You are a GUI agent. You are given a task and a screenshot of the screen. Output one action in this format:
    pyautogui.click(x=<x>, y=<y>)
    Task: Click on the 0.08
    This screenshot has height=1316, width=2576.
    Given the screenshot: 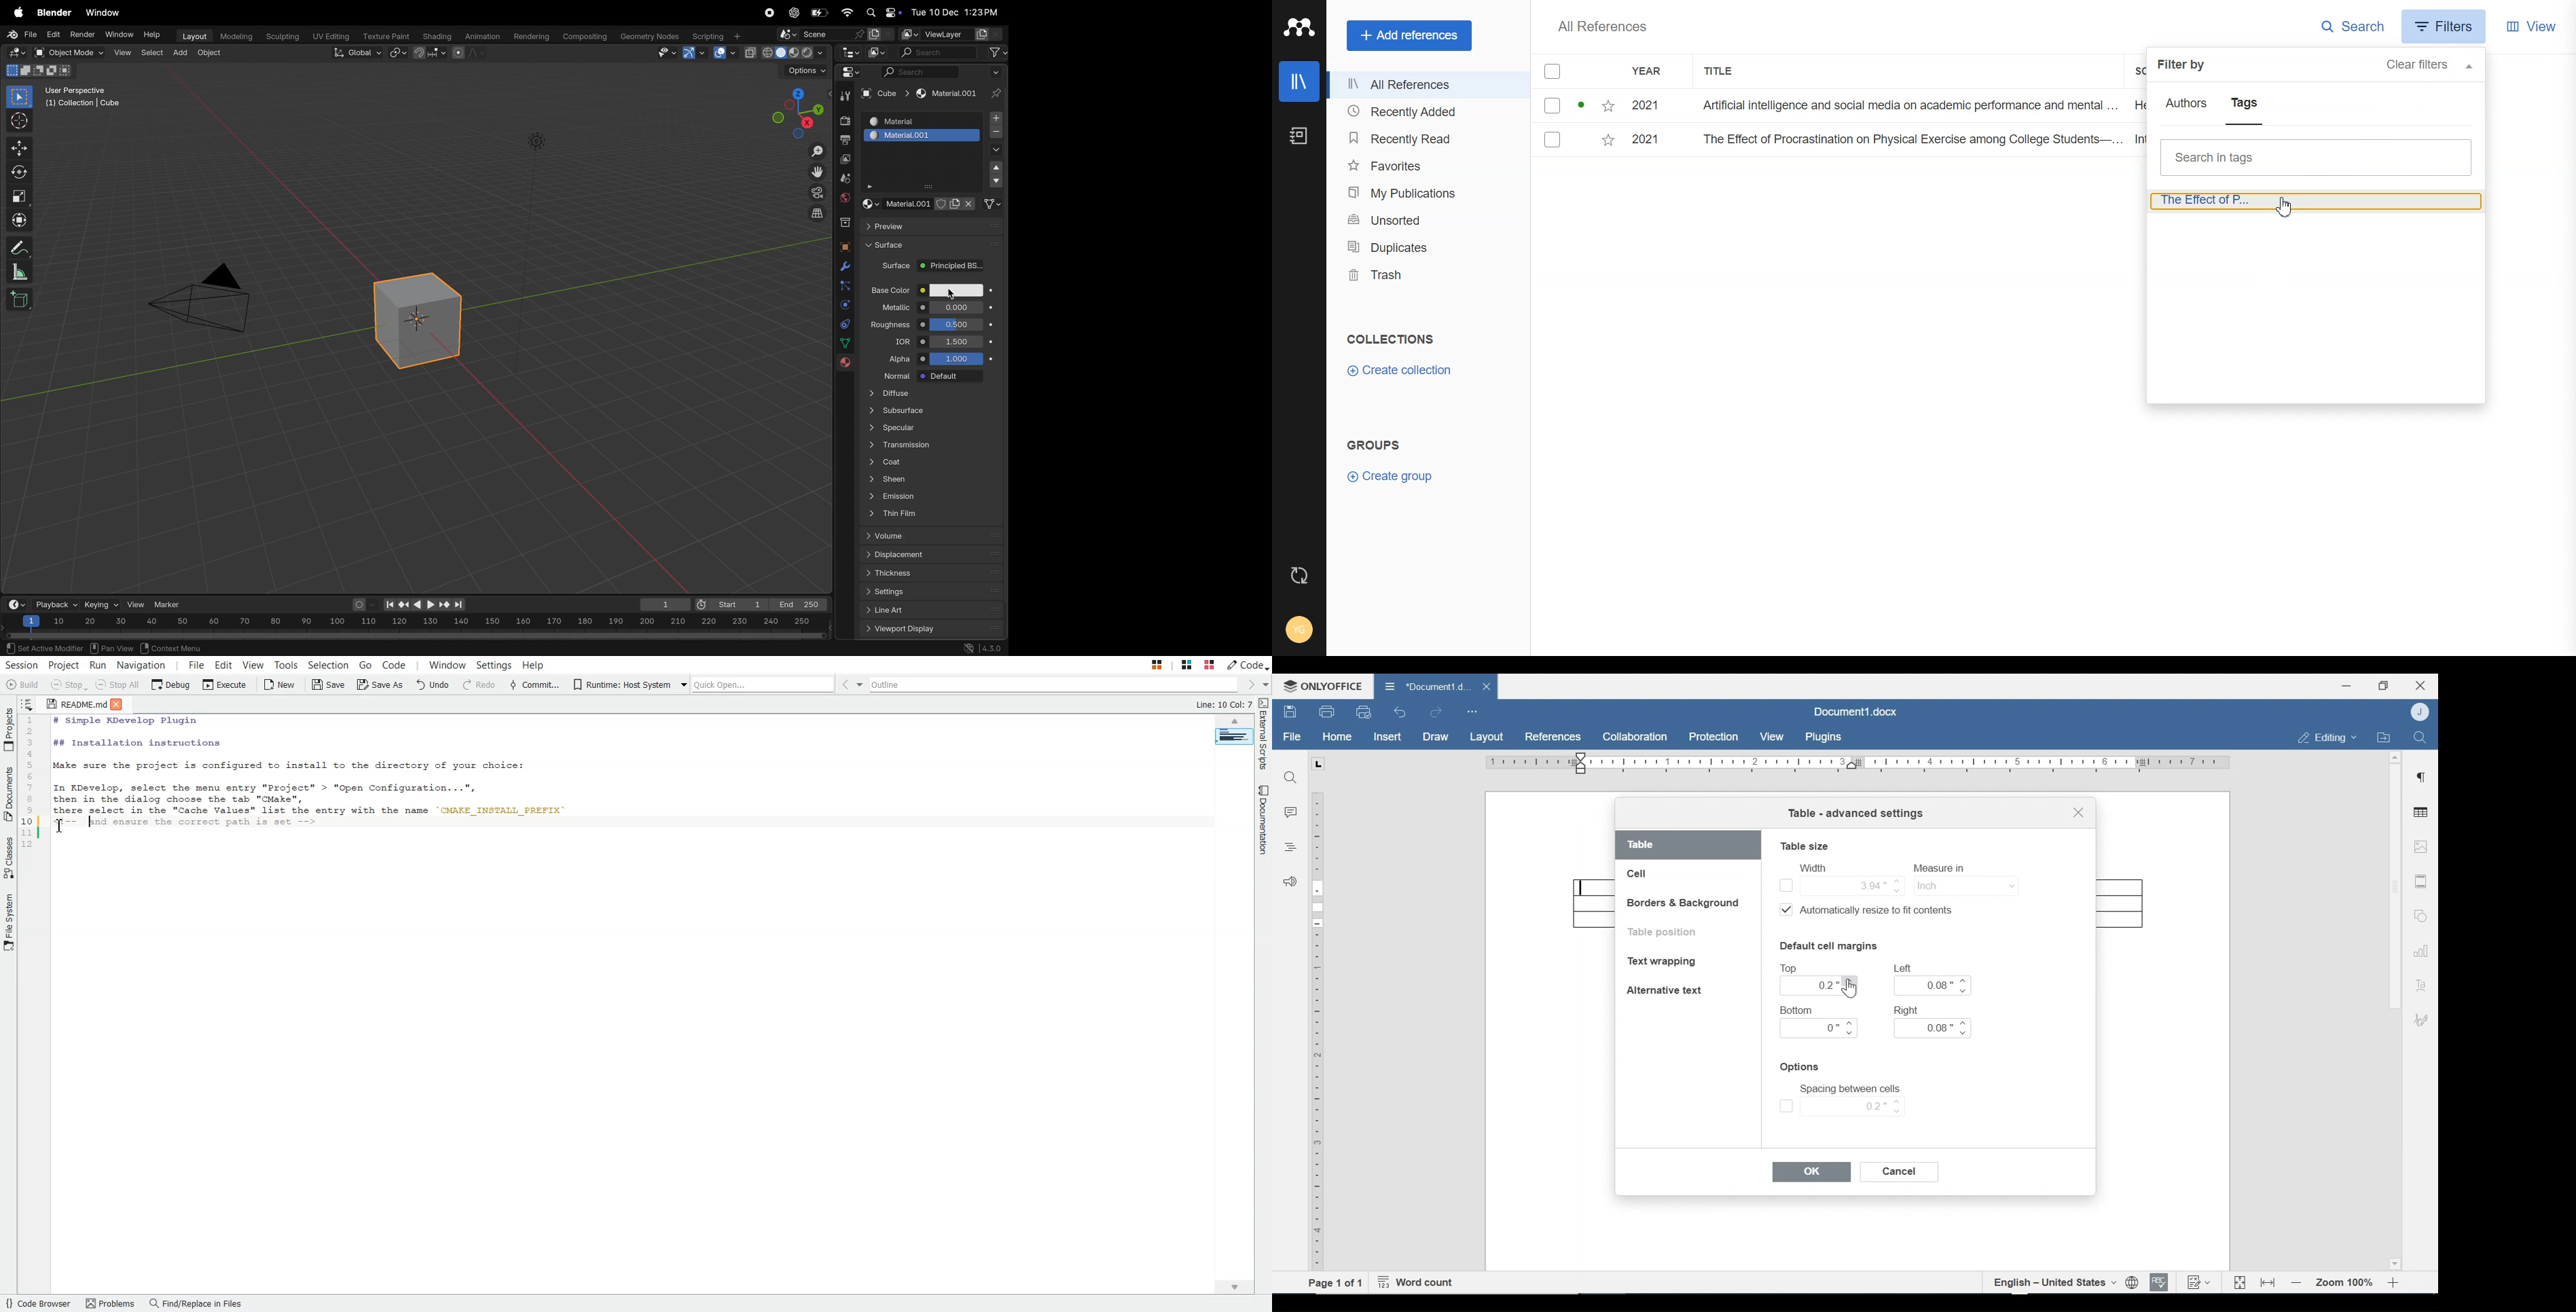 What is the action you would take?
    pyautogui.click(x=1932, y=1028)
    